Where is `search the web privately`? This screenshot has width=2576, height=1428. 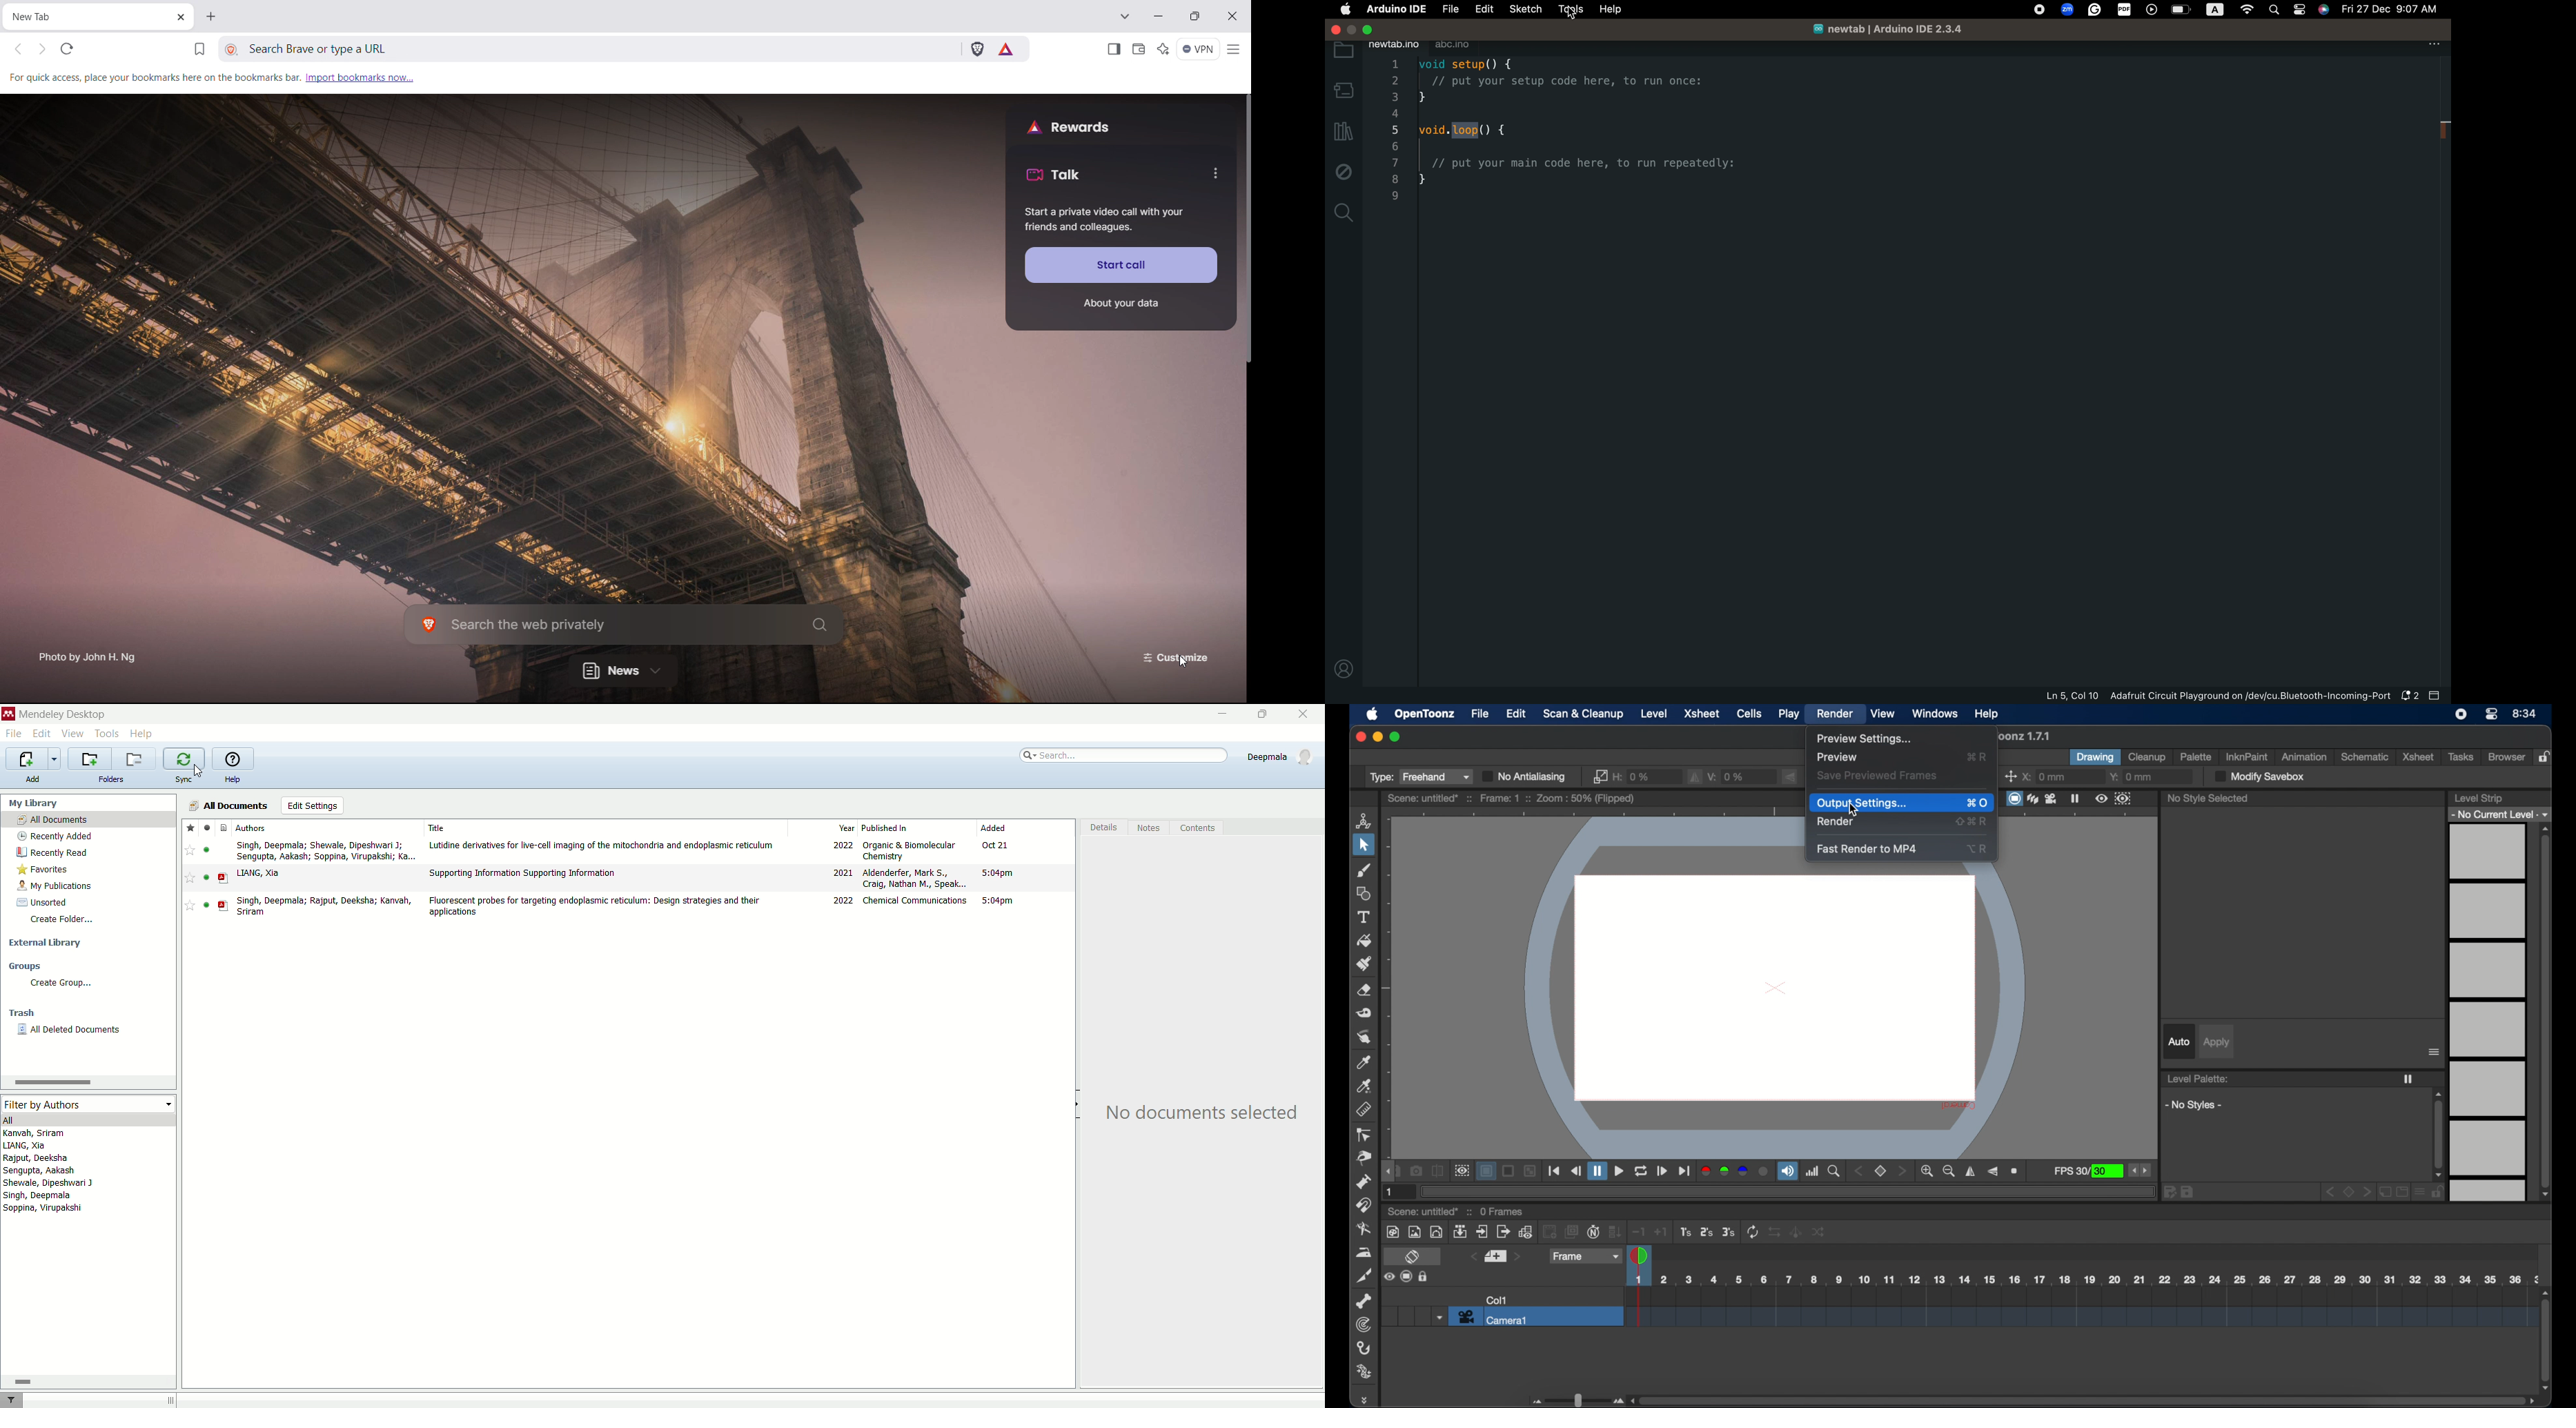
search the web privately is located at coordinates (624, 624).